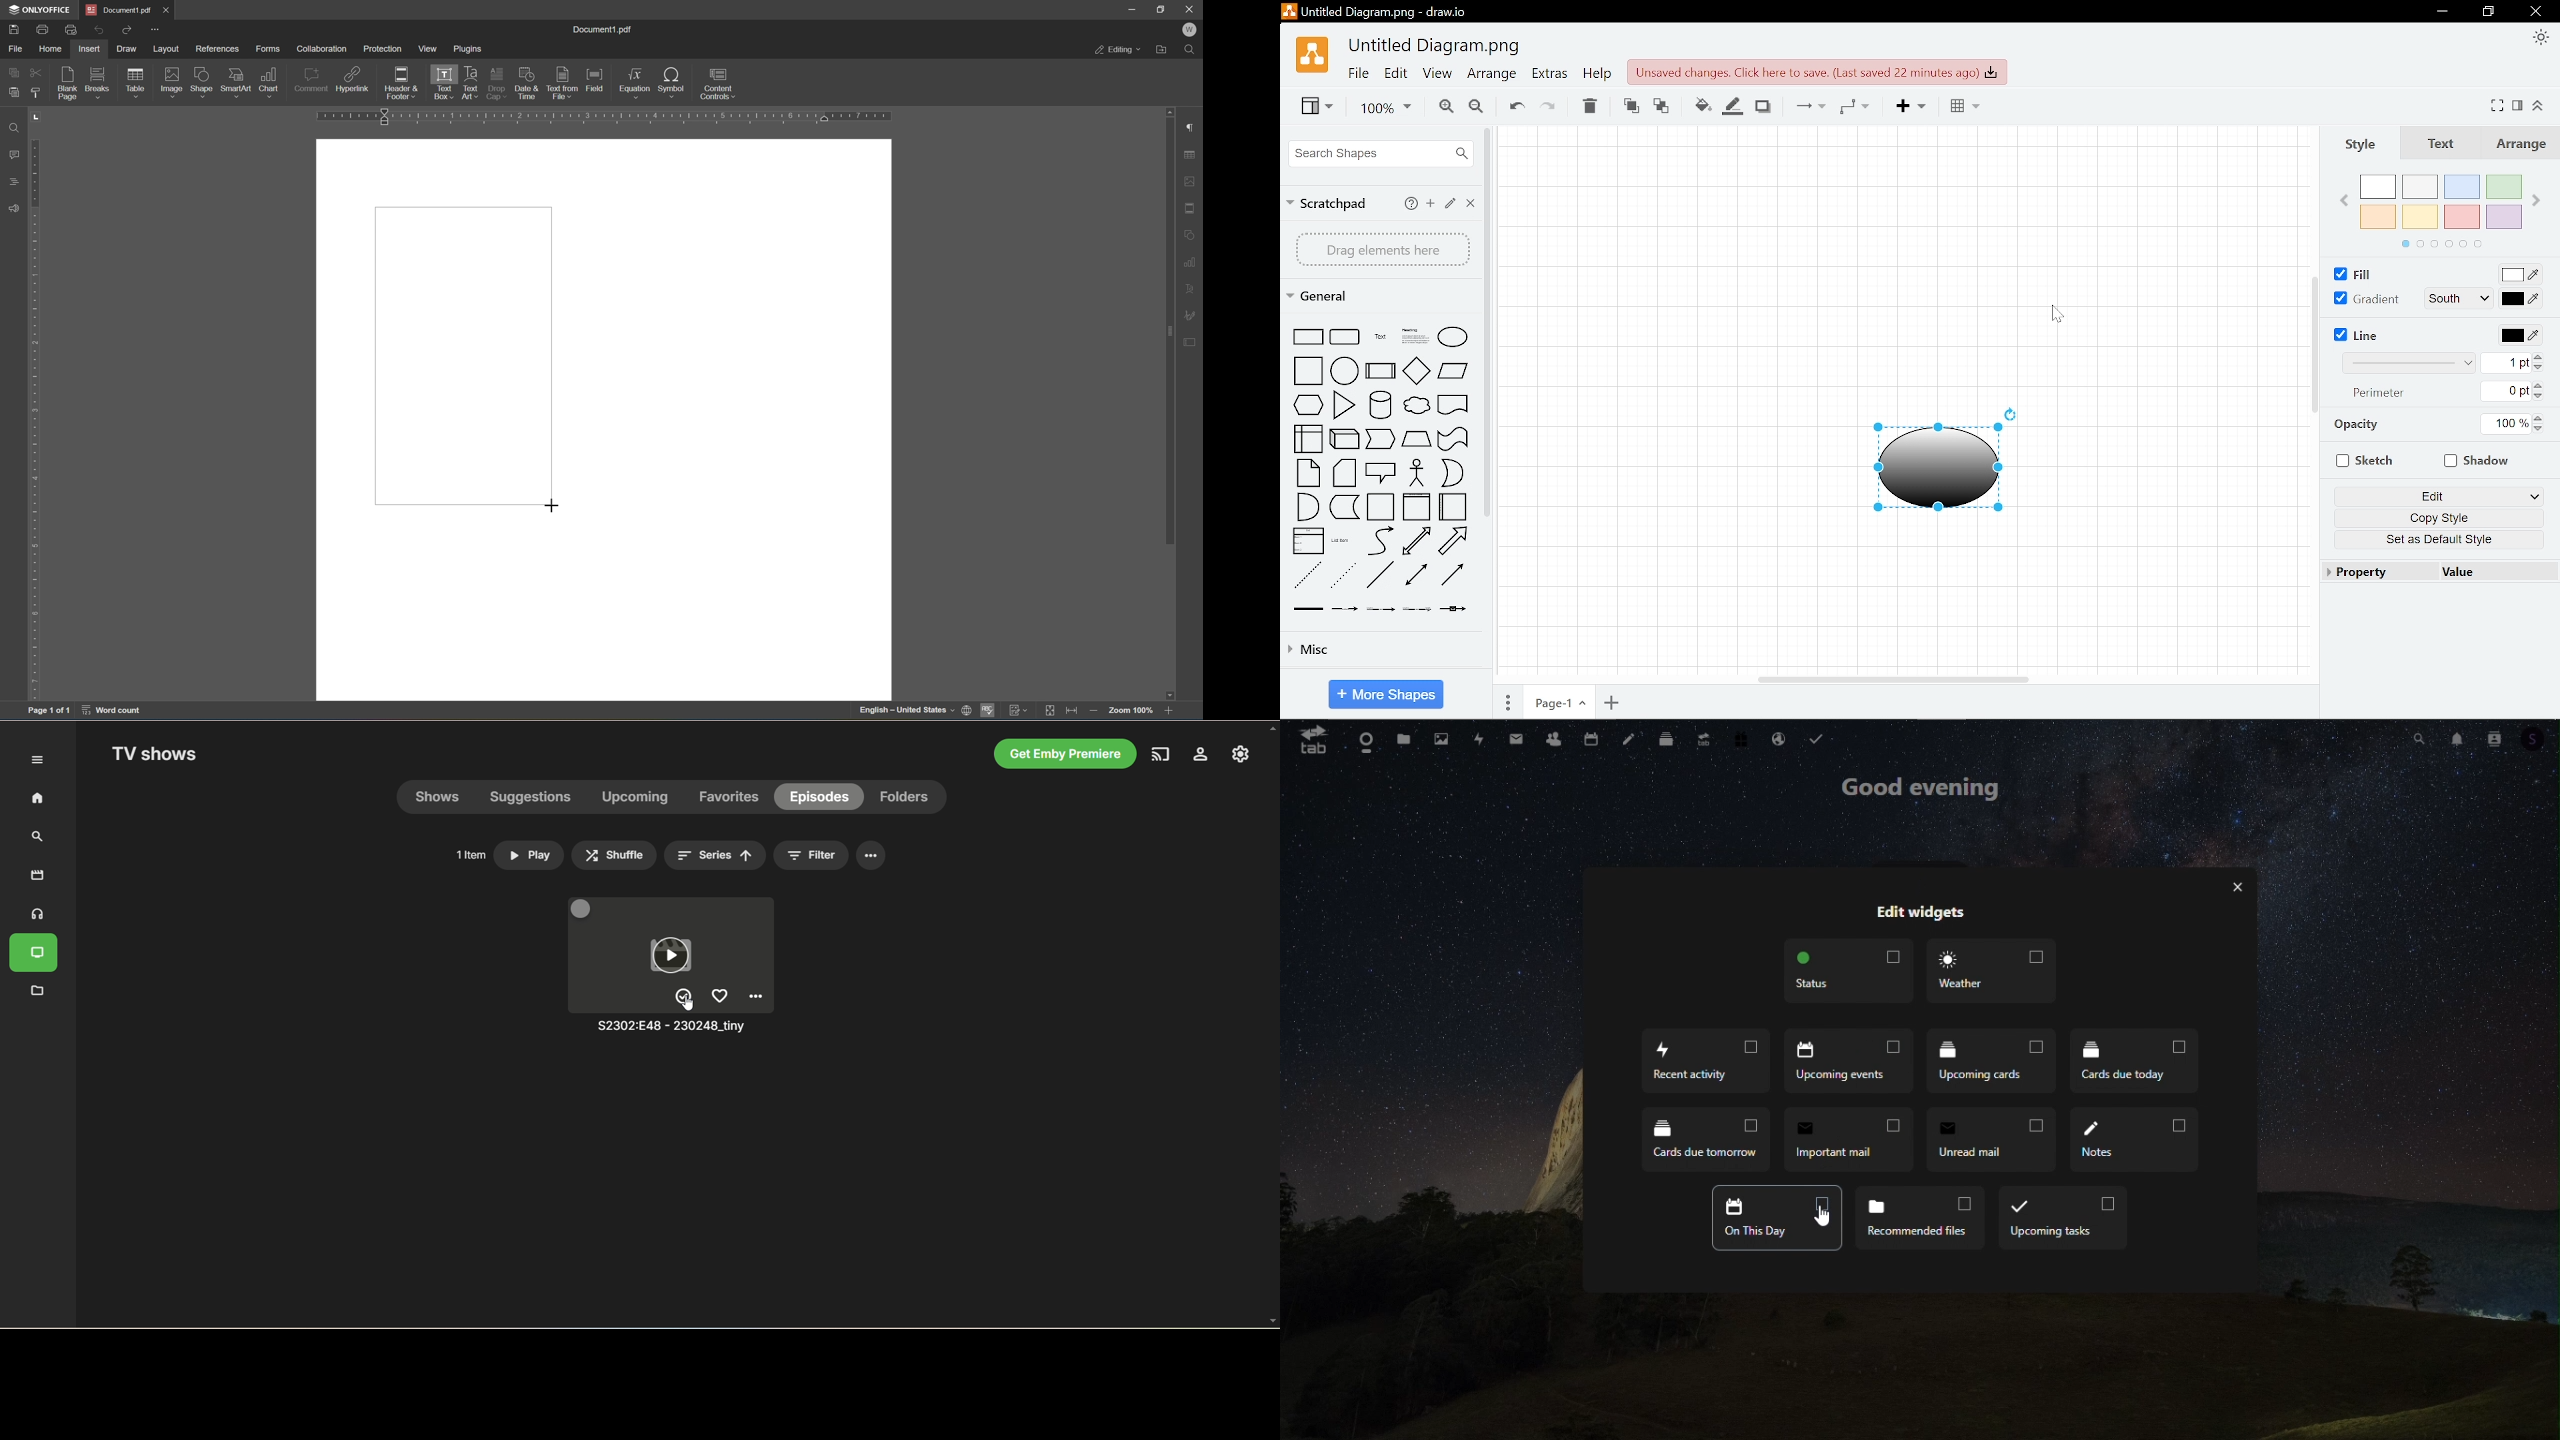 The width and height of the screenshot is (2576, 1456). What do you see at coordinates (38, 760) in the screenshot?
I see `expand` at bounding box center [38, 760].